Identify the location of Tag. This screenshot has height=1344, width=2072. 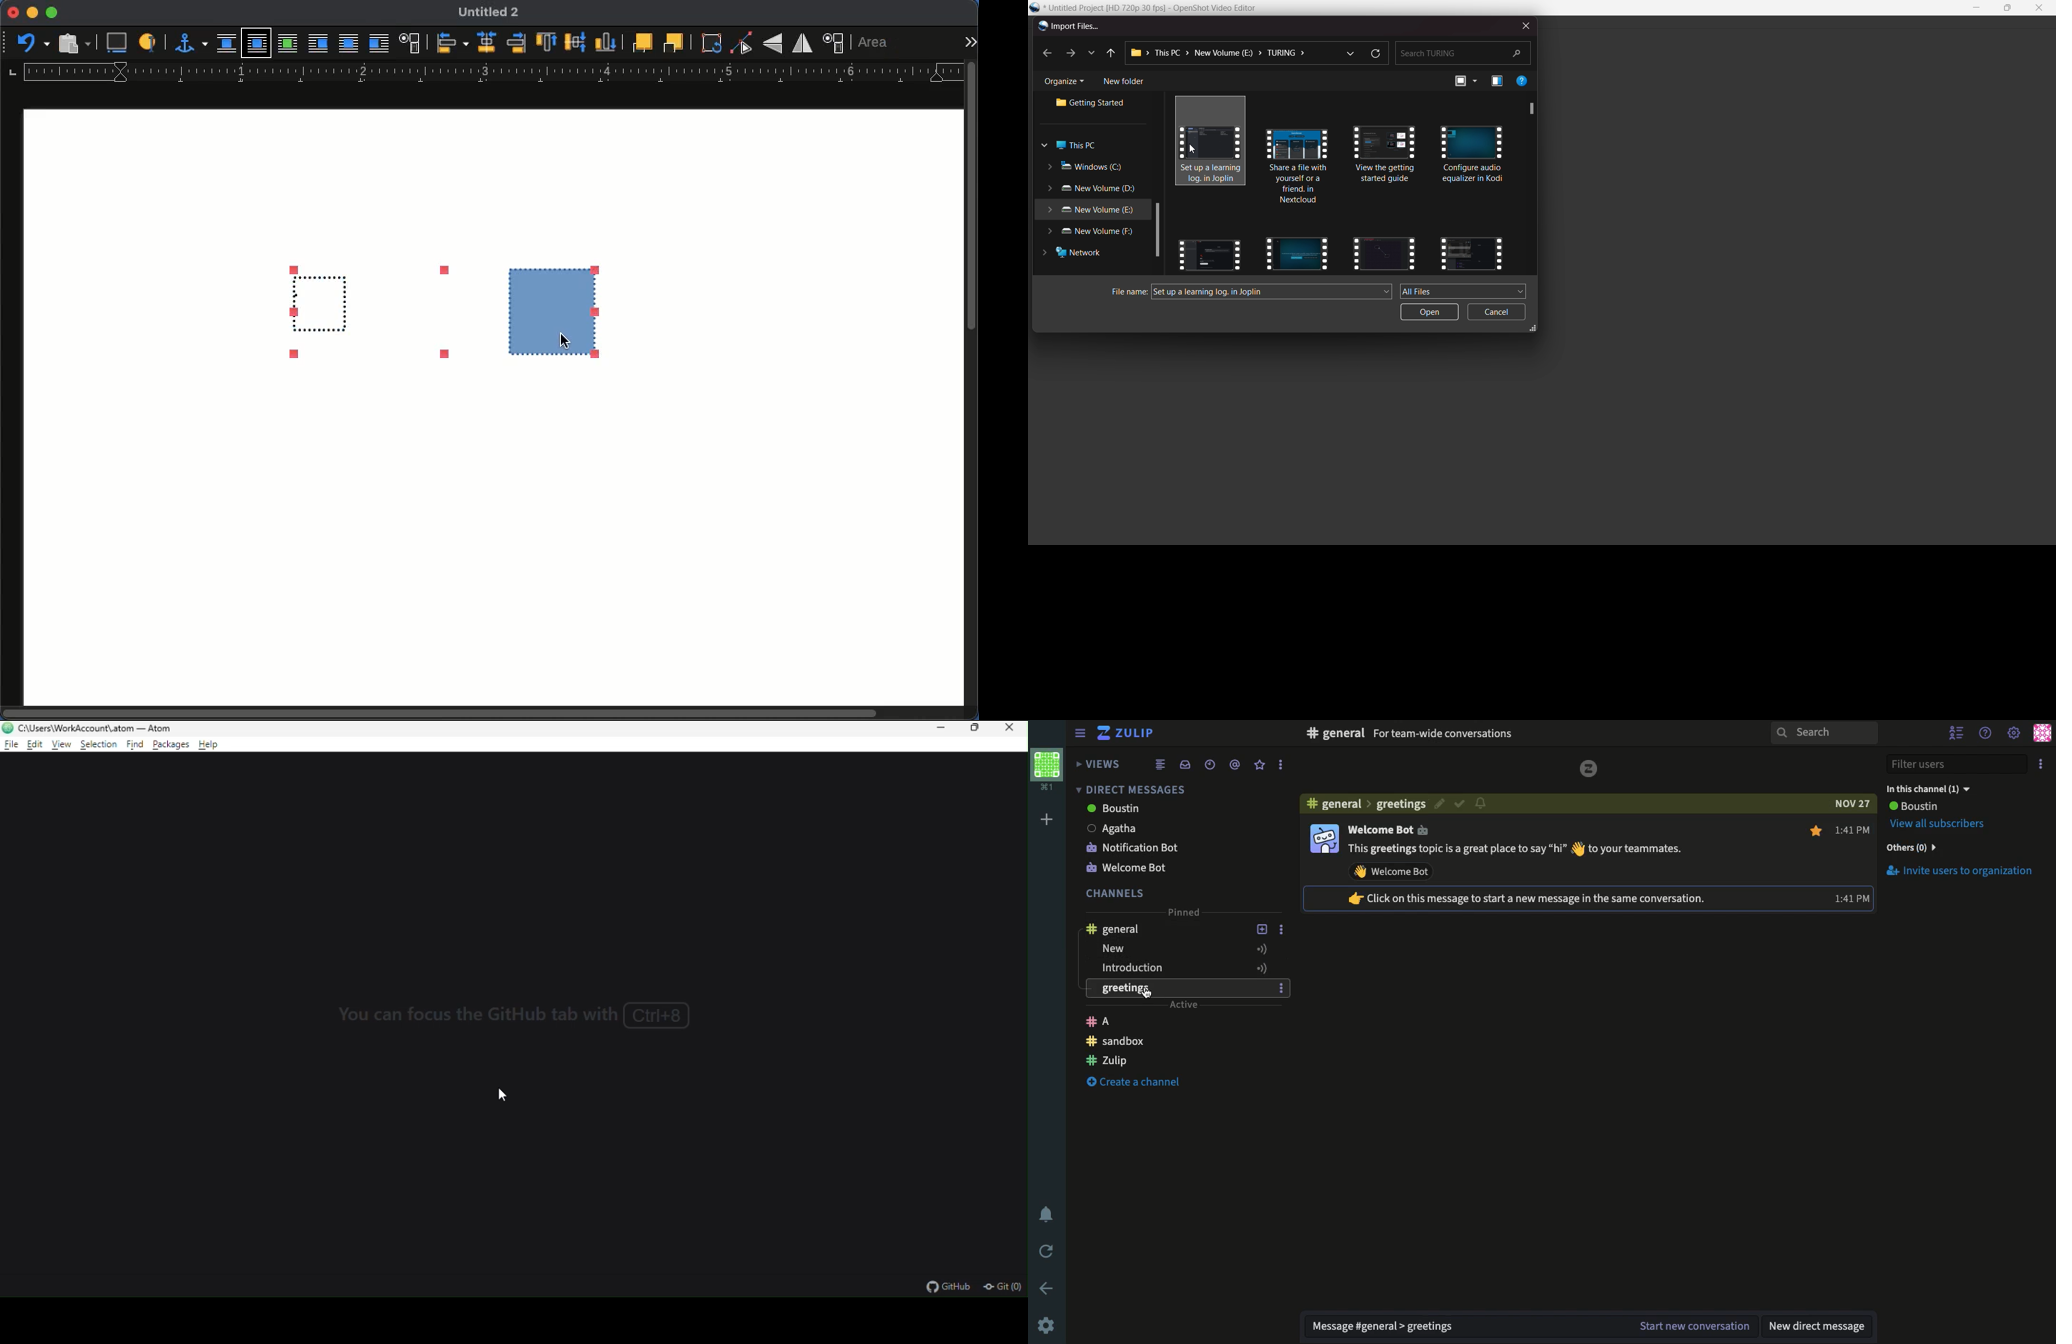
(1235, 764).